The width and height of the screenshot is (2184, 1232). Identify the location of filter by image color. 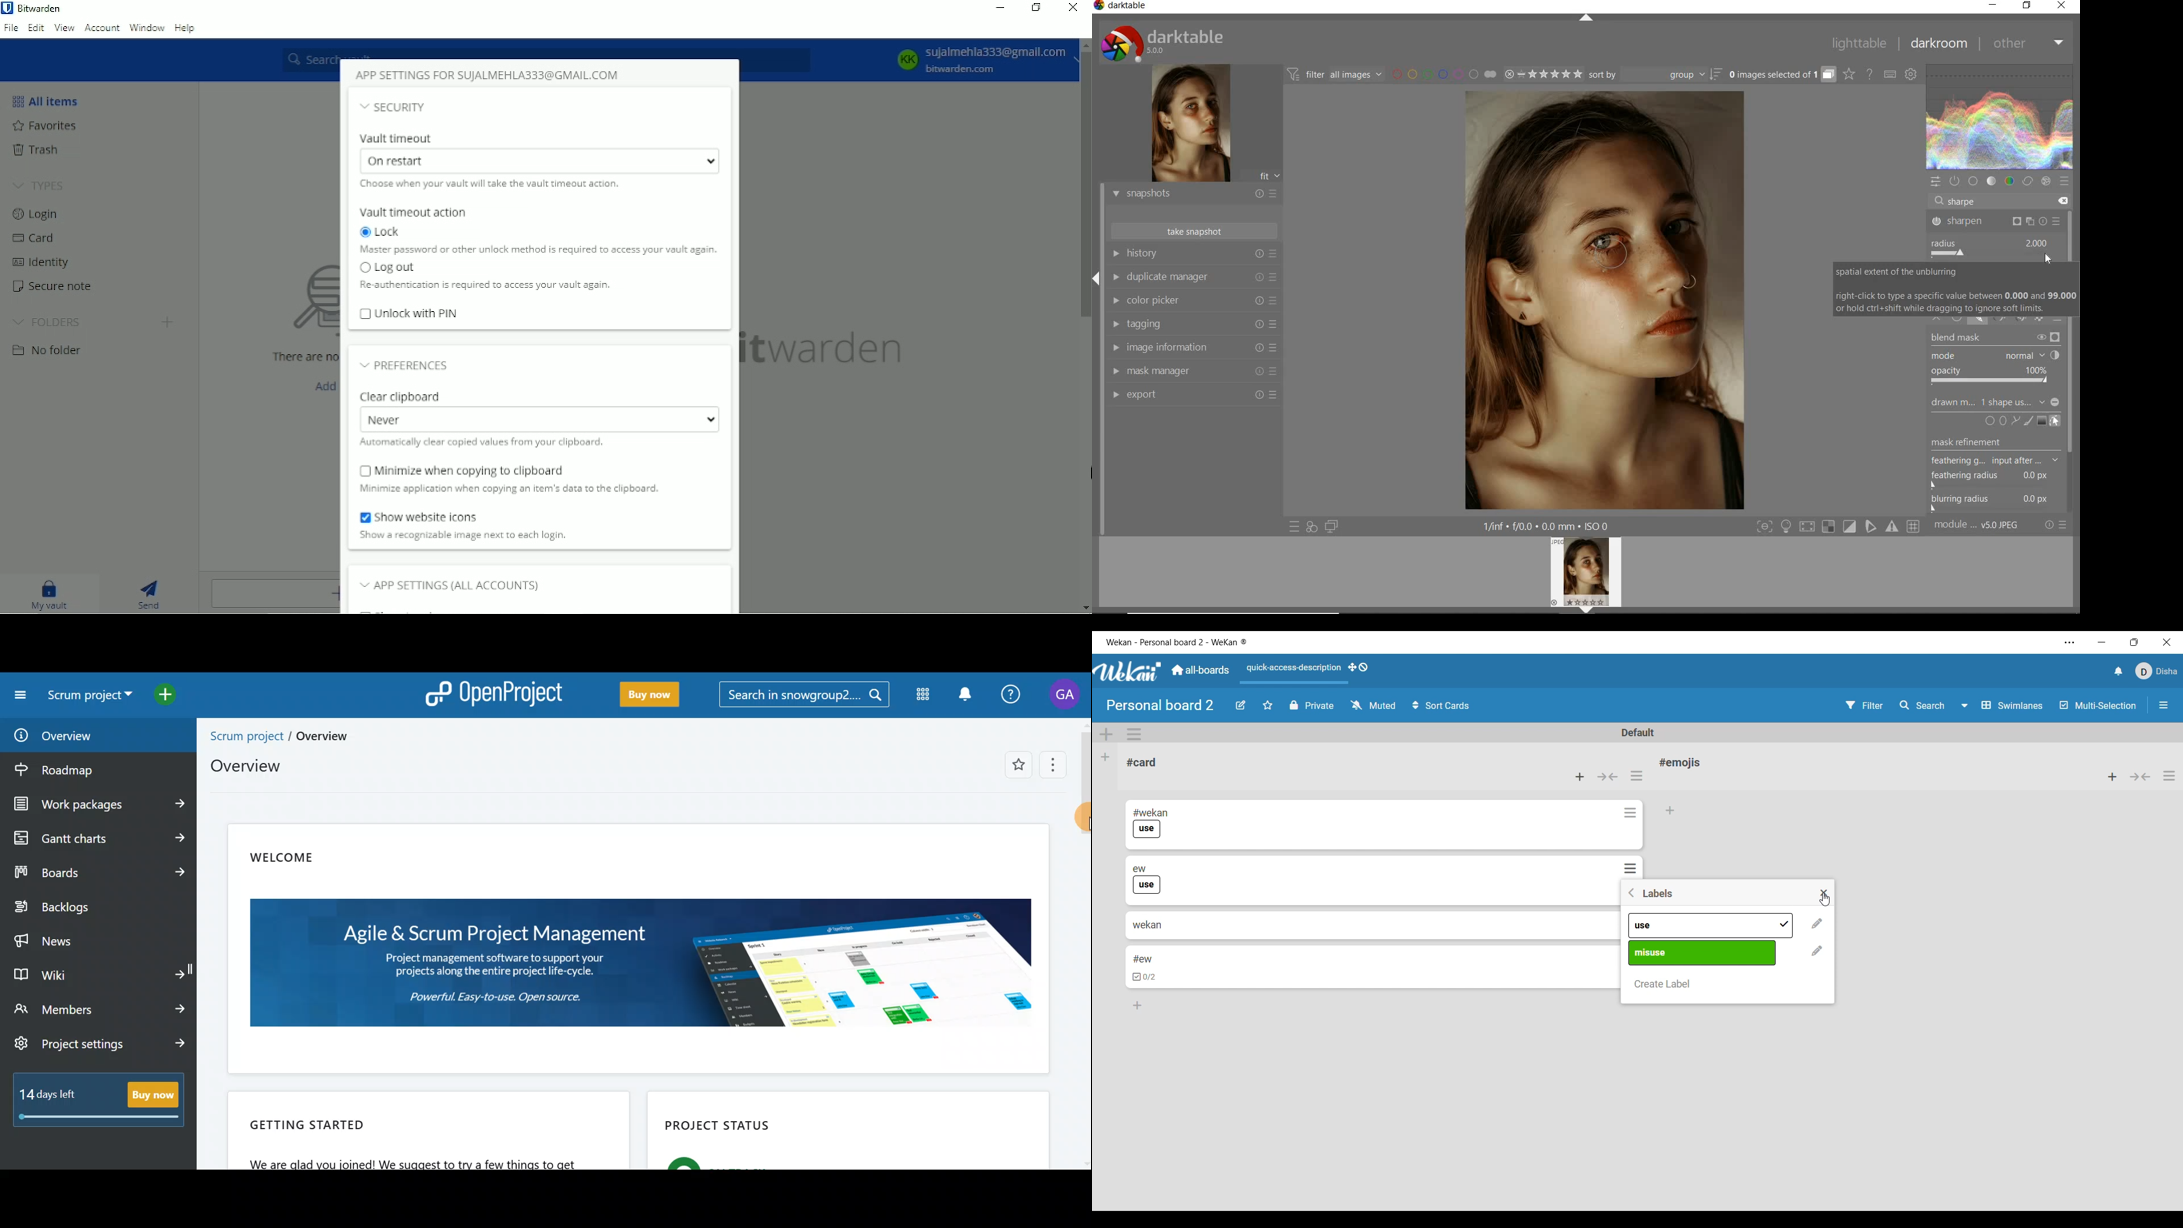
(1444, 75).